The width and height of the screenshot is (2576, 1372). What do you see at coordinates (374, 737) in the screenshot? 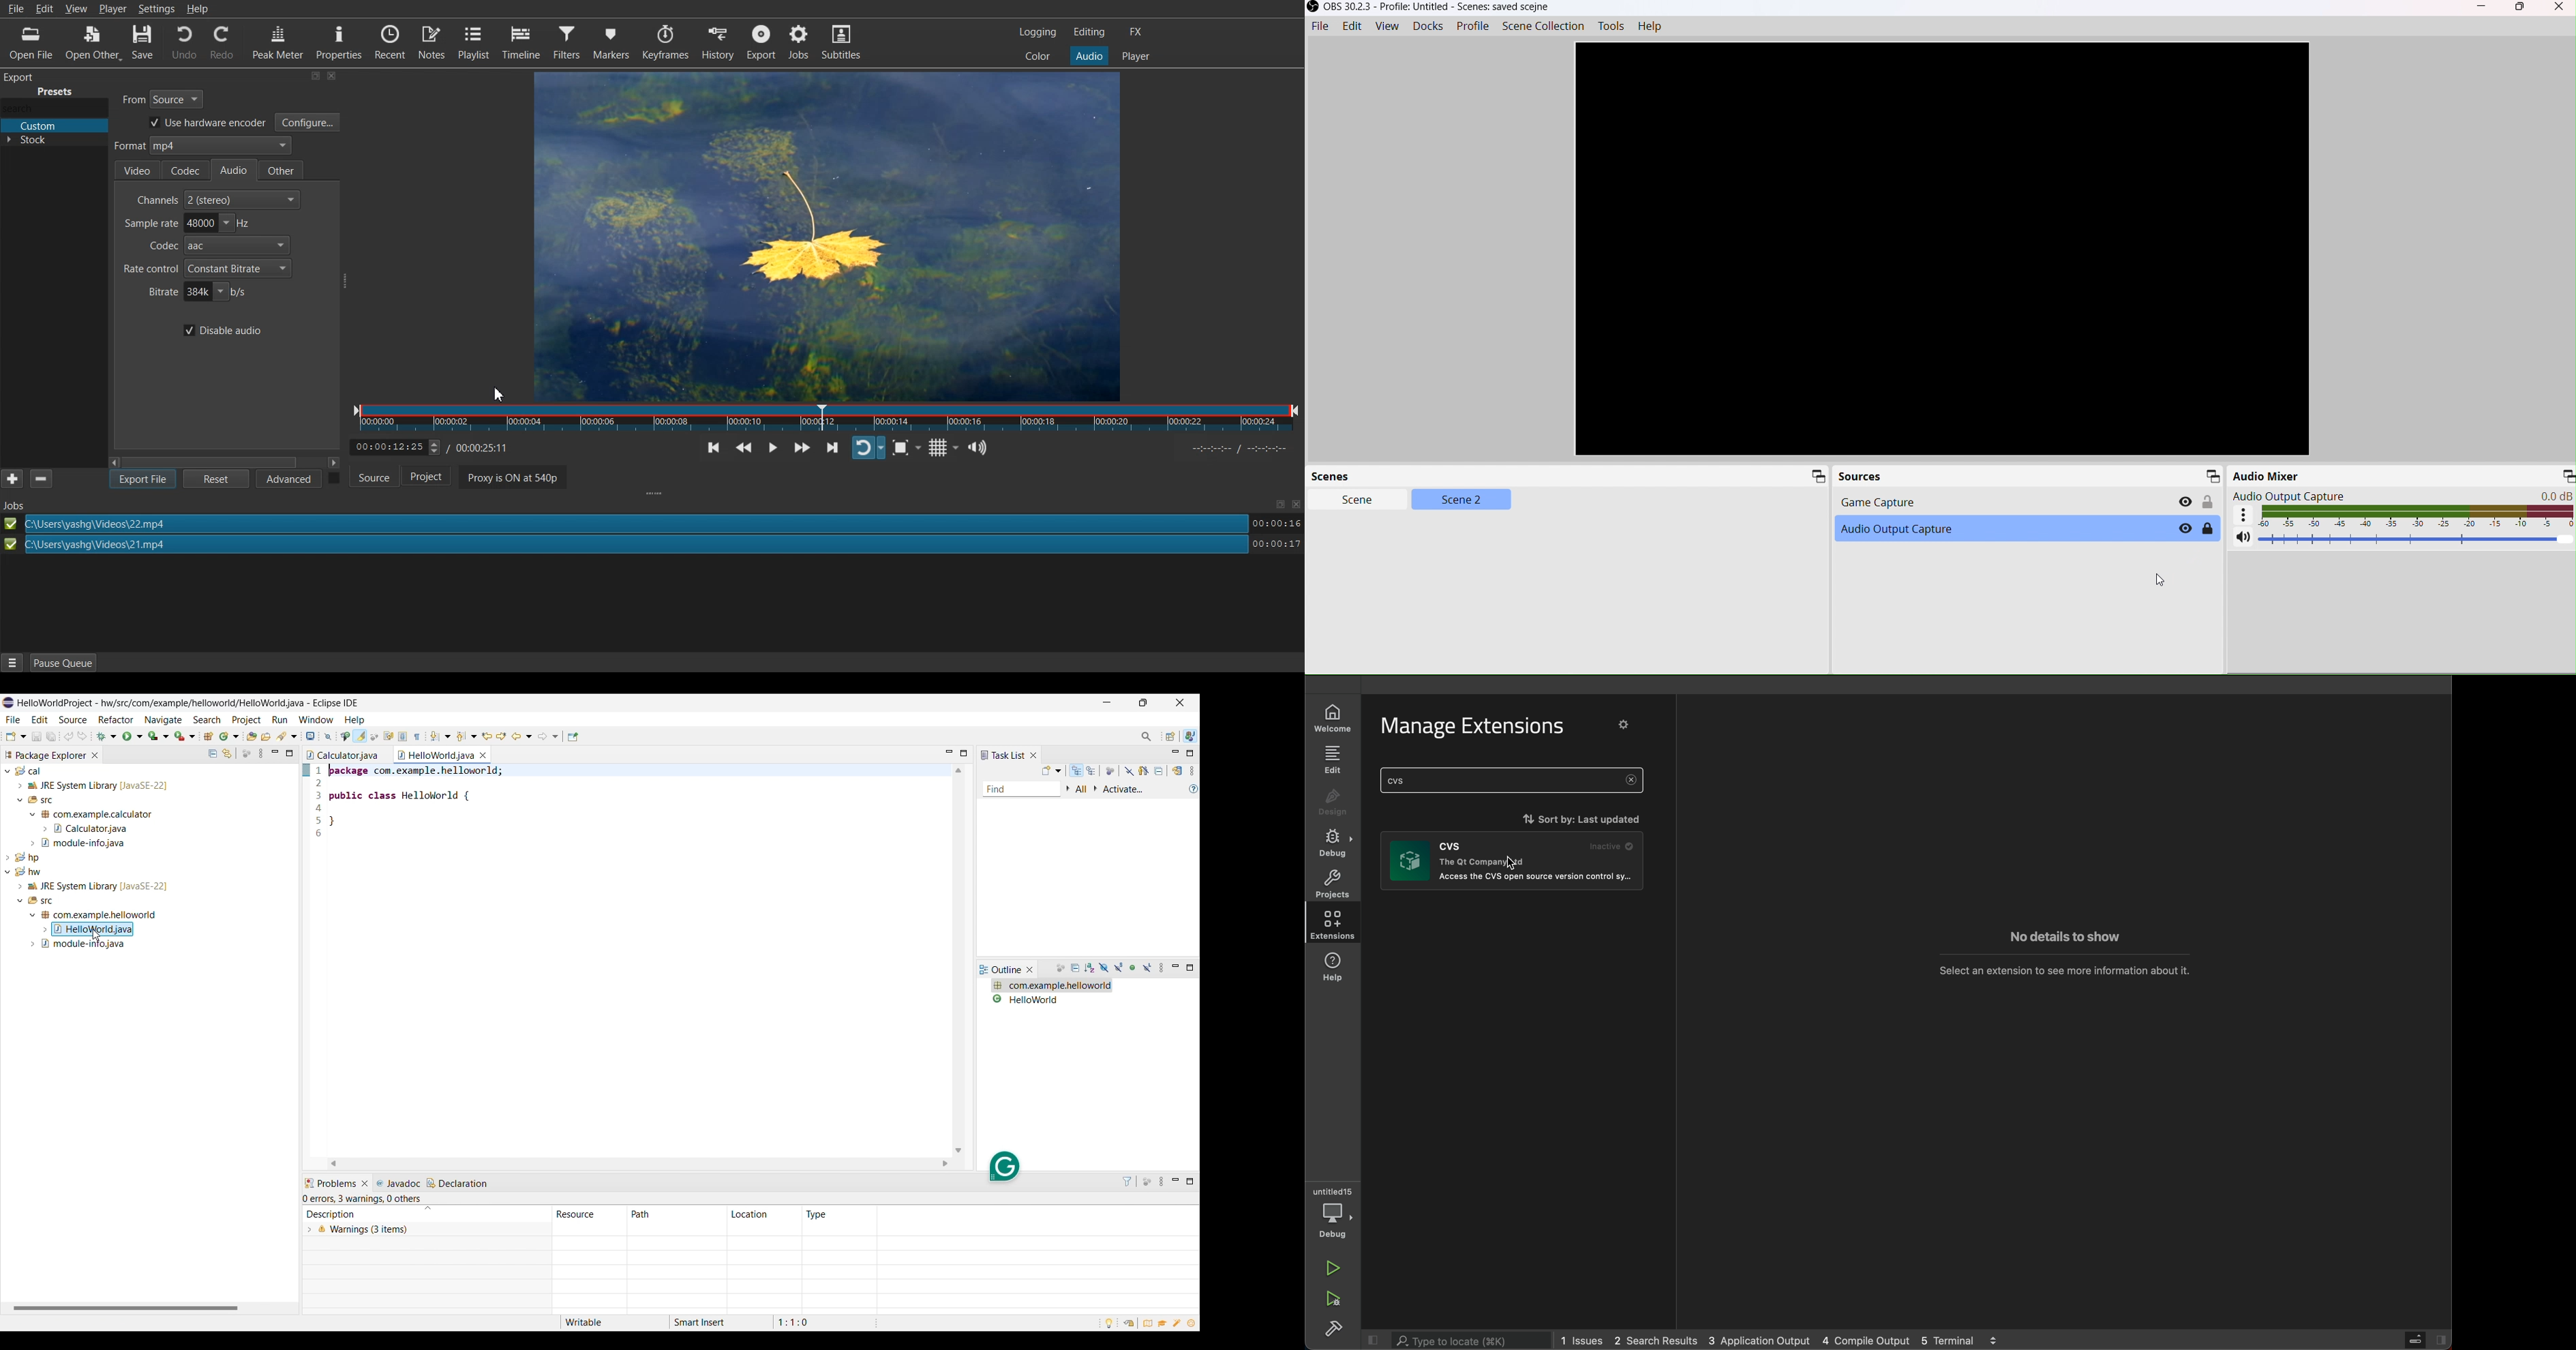
I see `Automatically fold uninteresting elements` at bounding box center [374, 737].